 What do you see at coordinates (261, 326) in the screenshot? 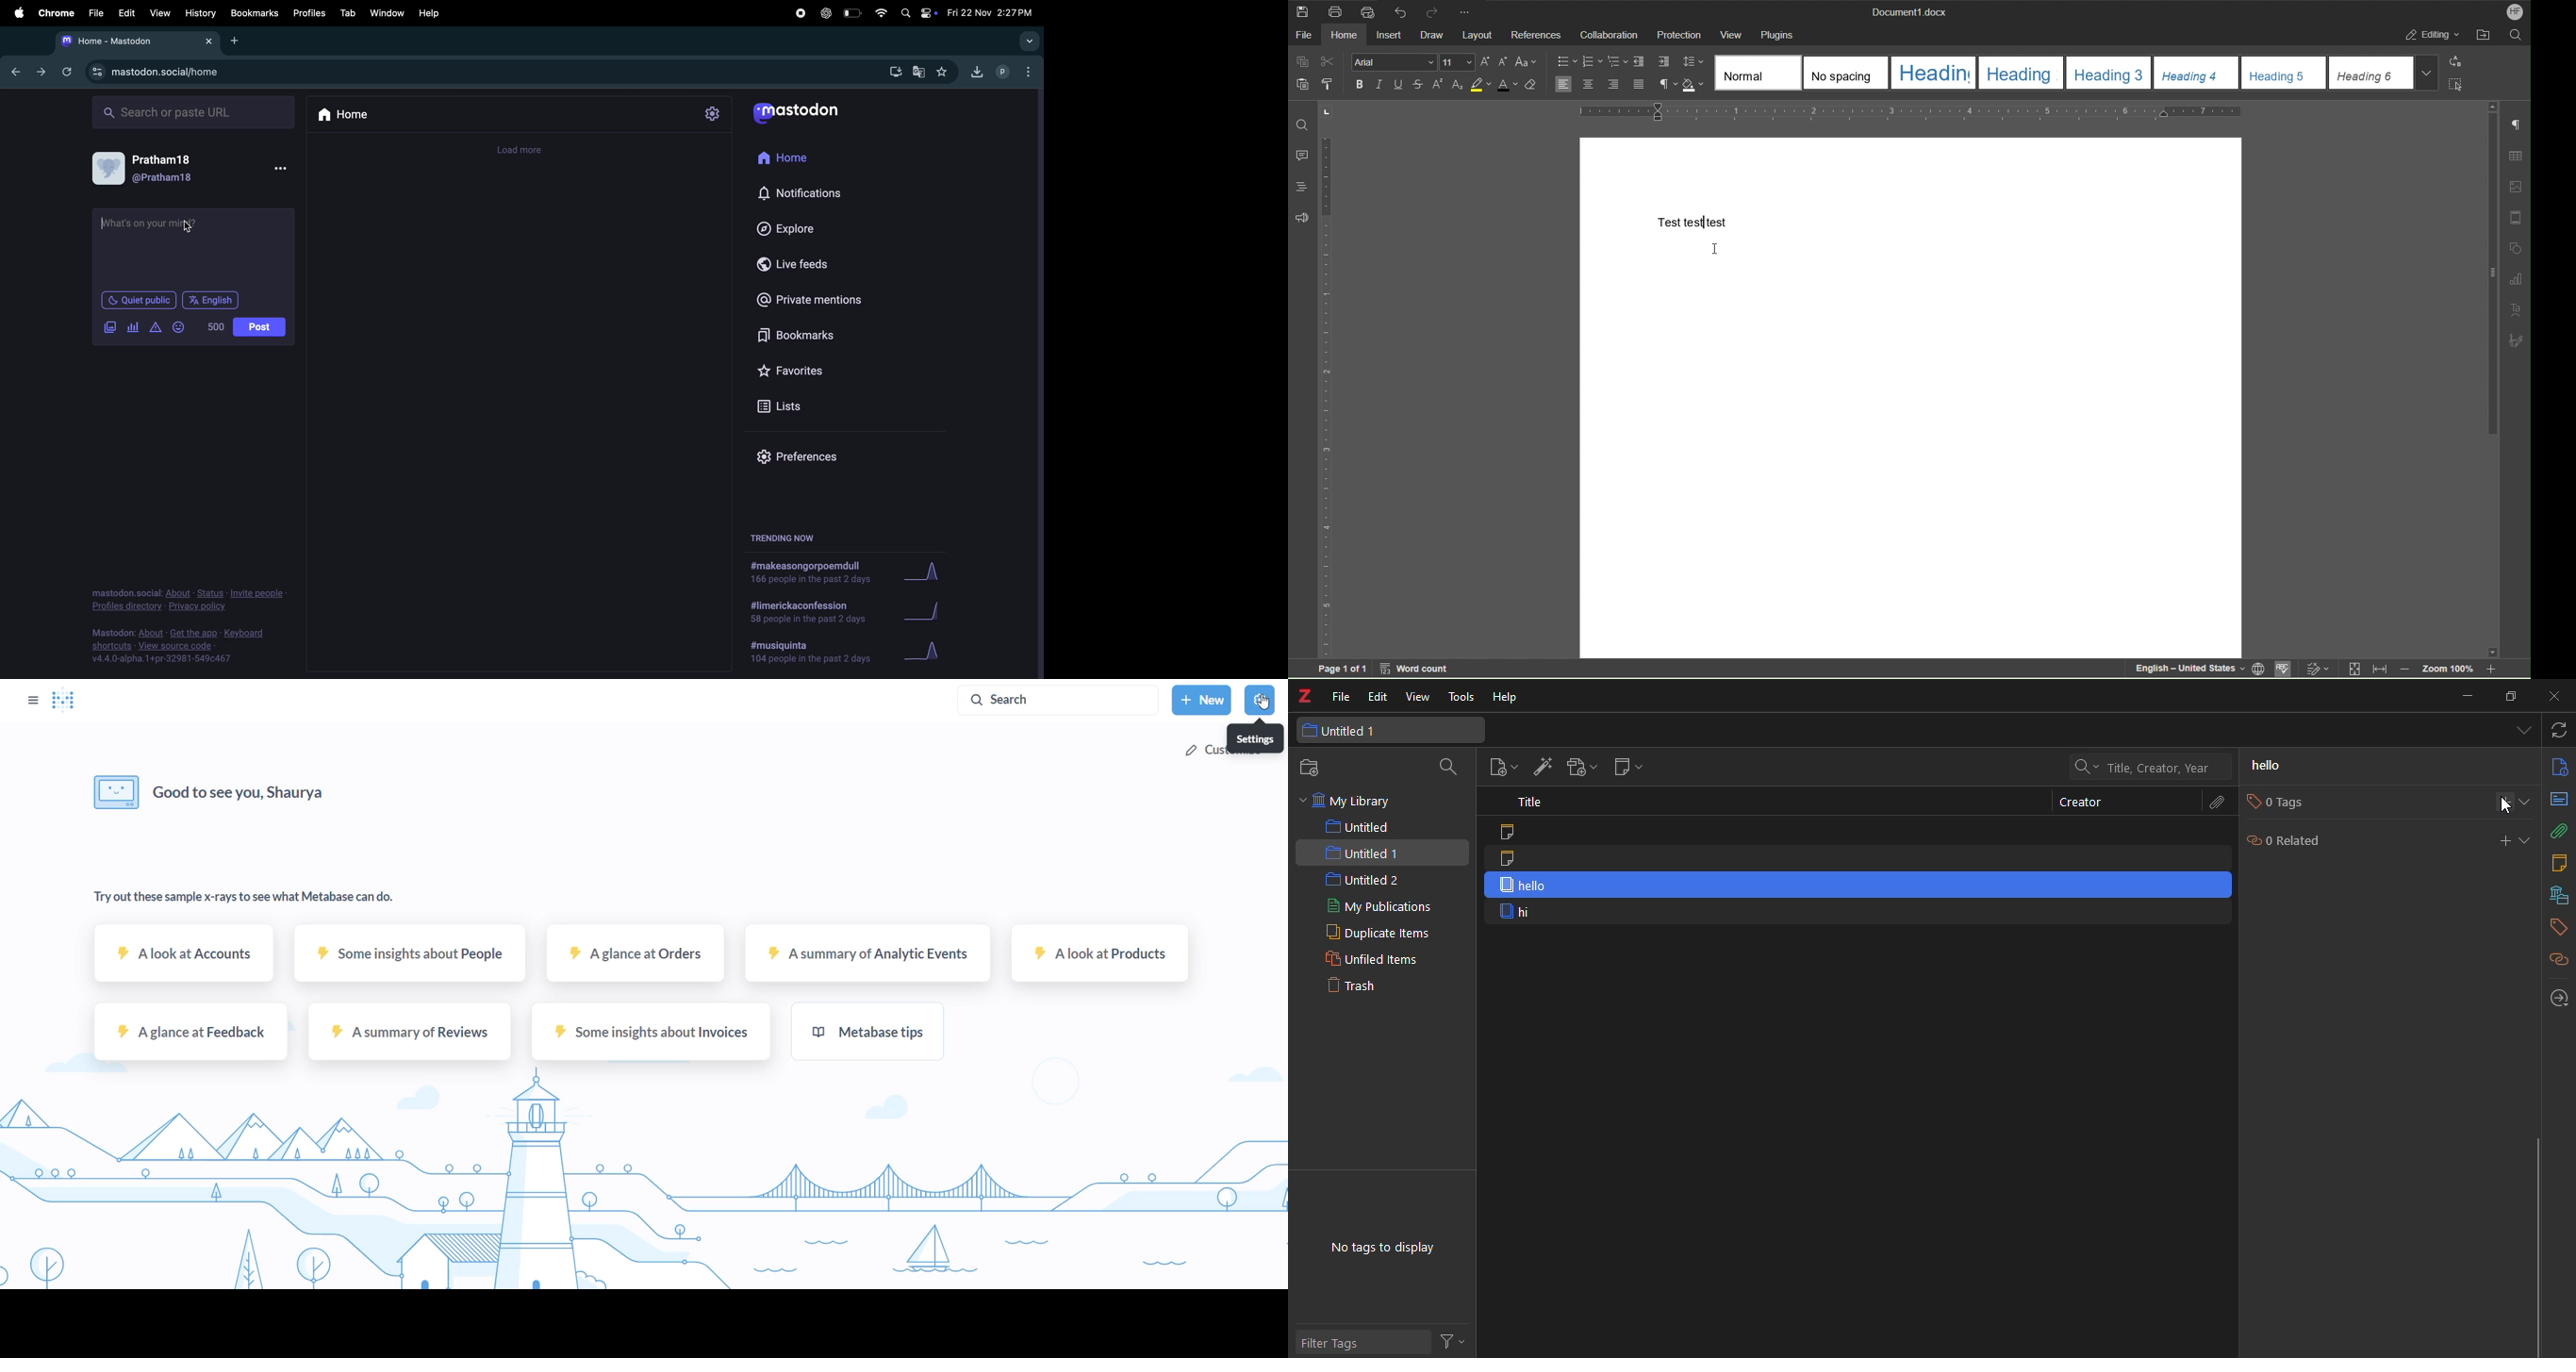
I see `posts` at bounding box center [261, 326].